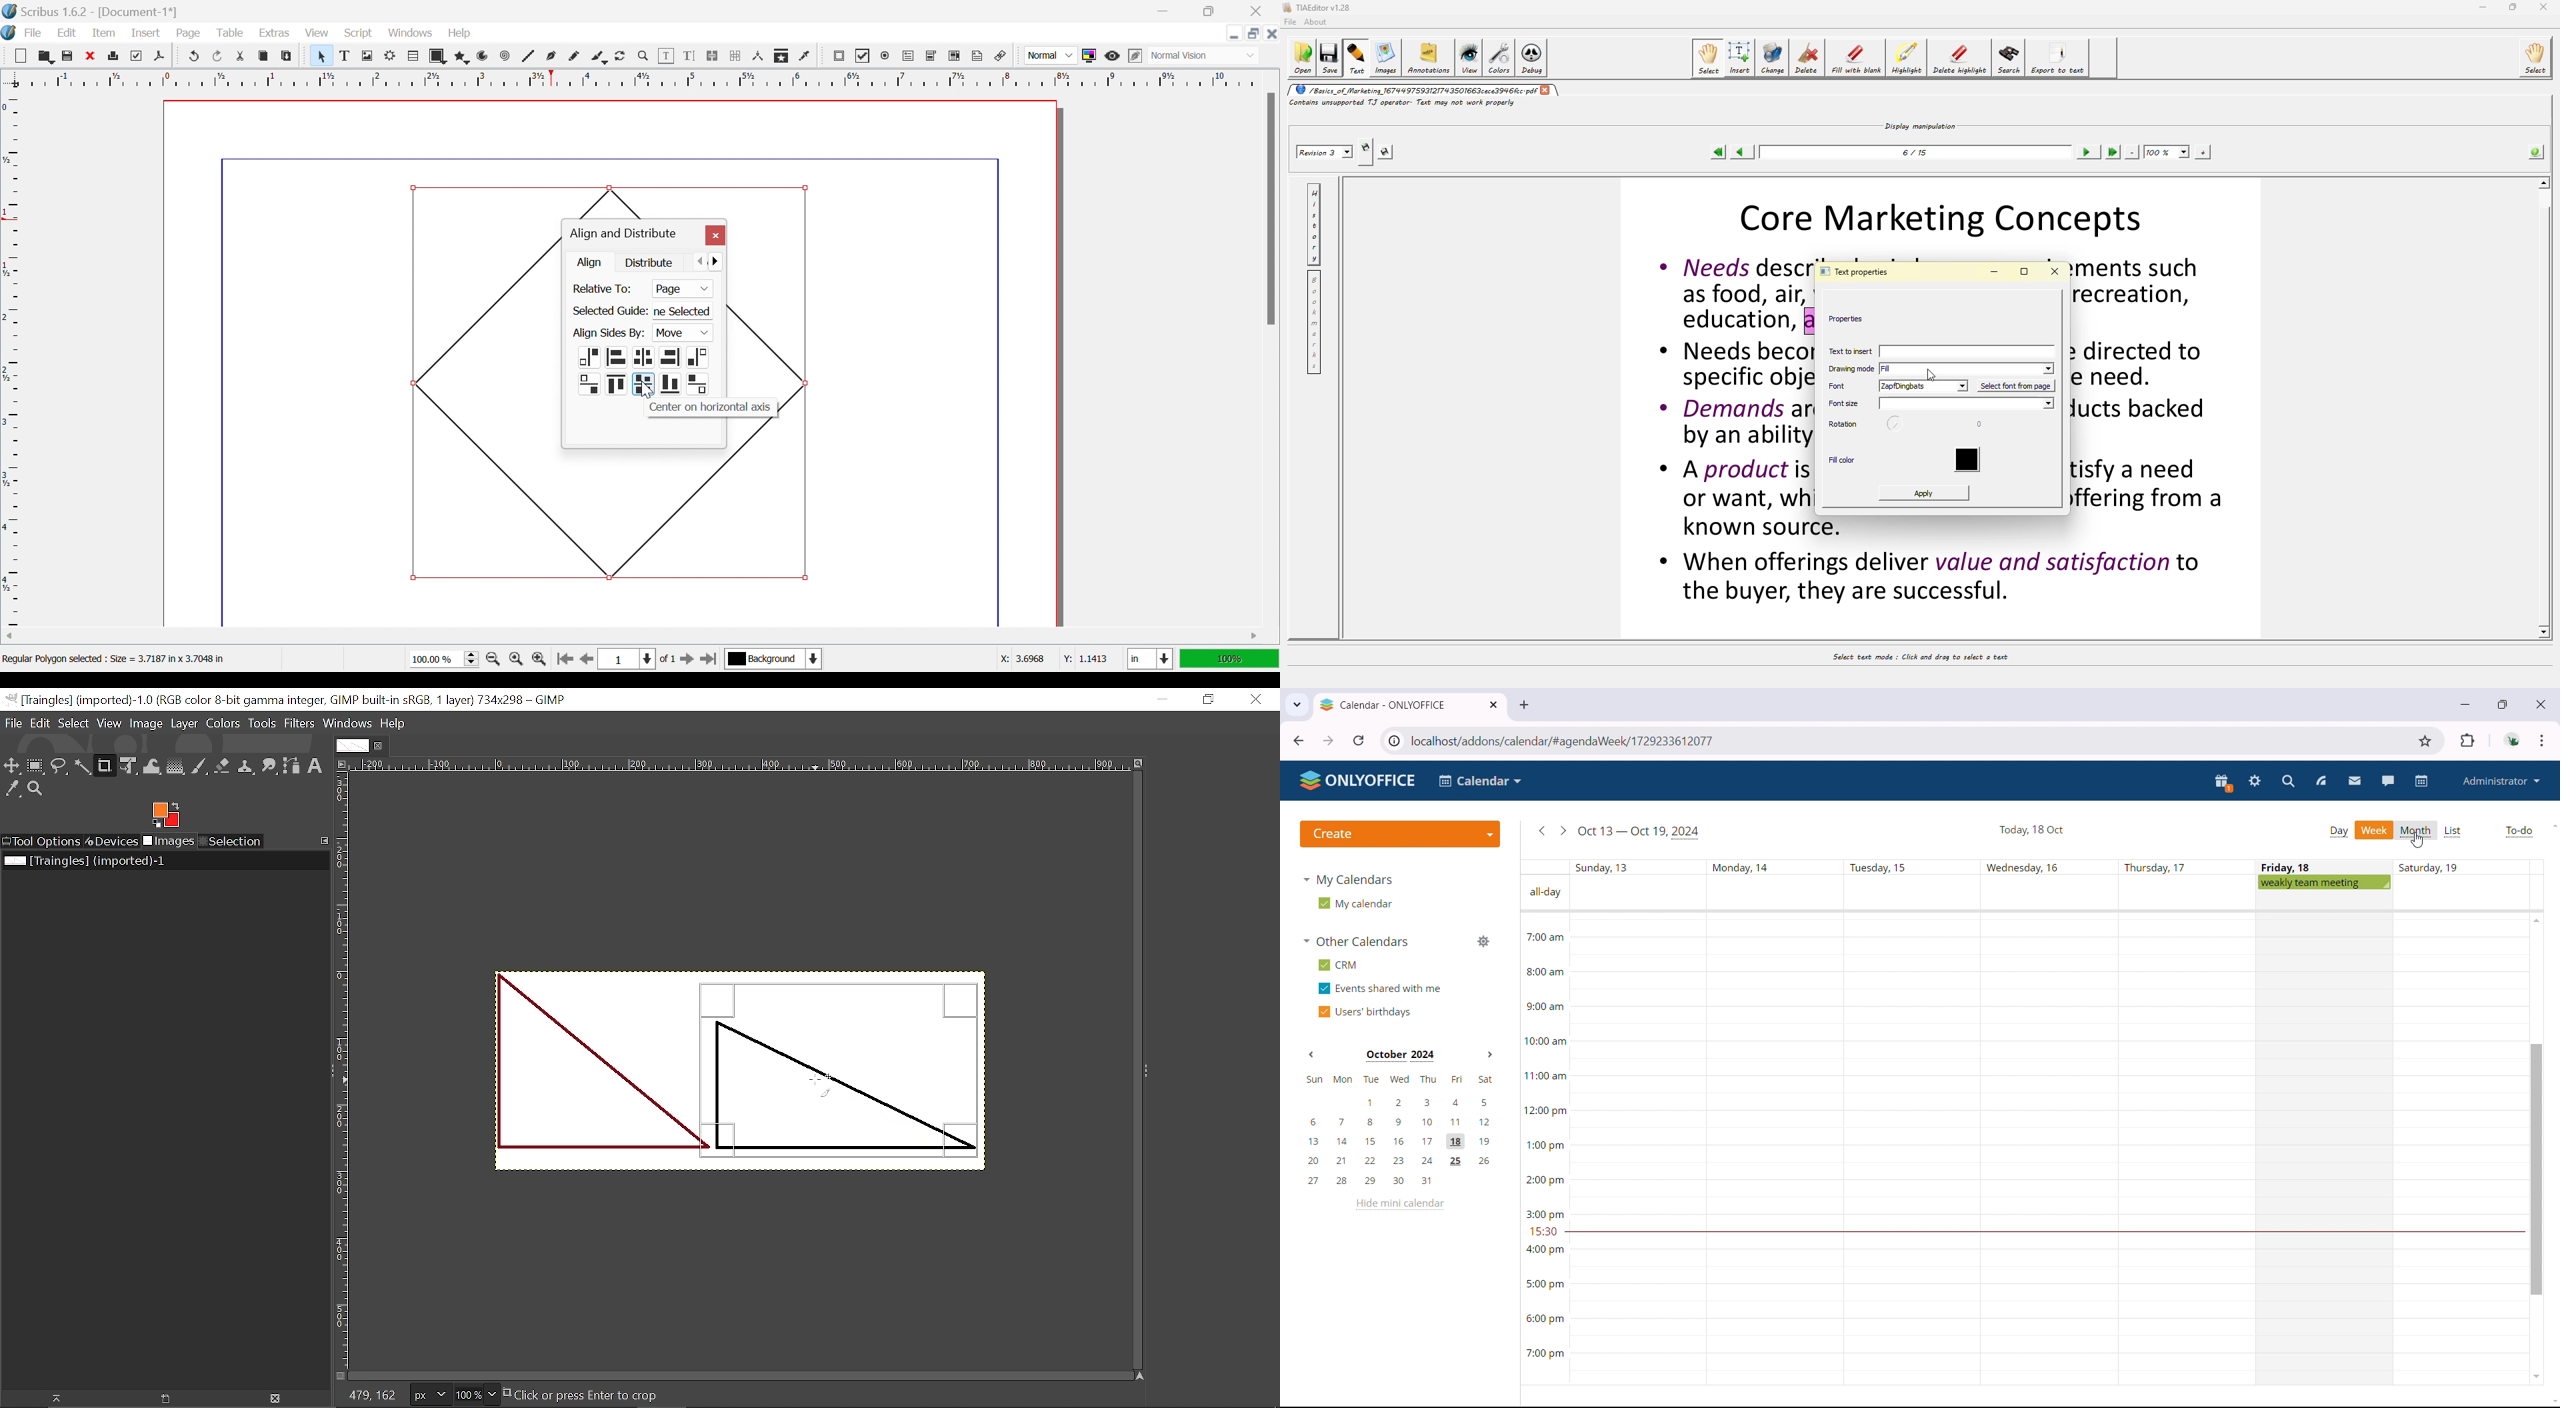 The image size is (2576, 1428). What do you see at coordinates (70, 34) in the screenshot?
I see `Edit` at bounding box center [70, 34].